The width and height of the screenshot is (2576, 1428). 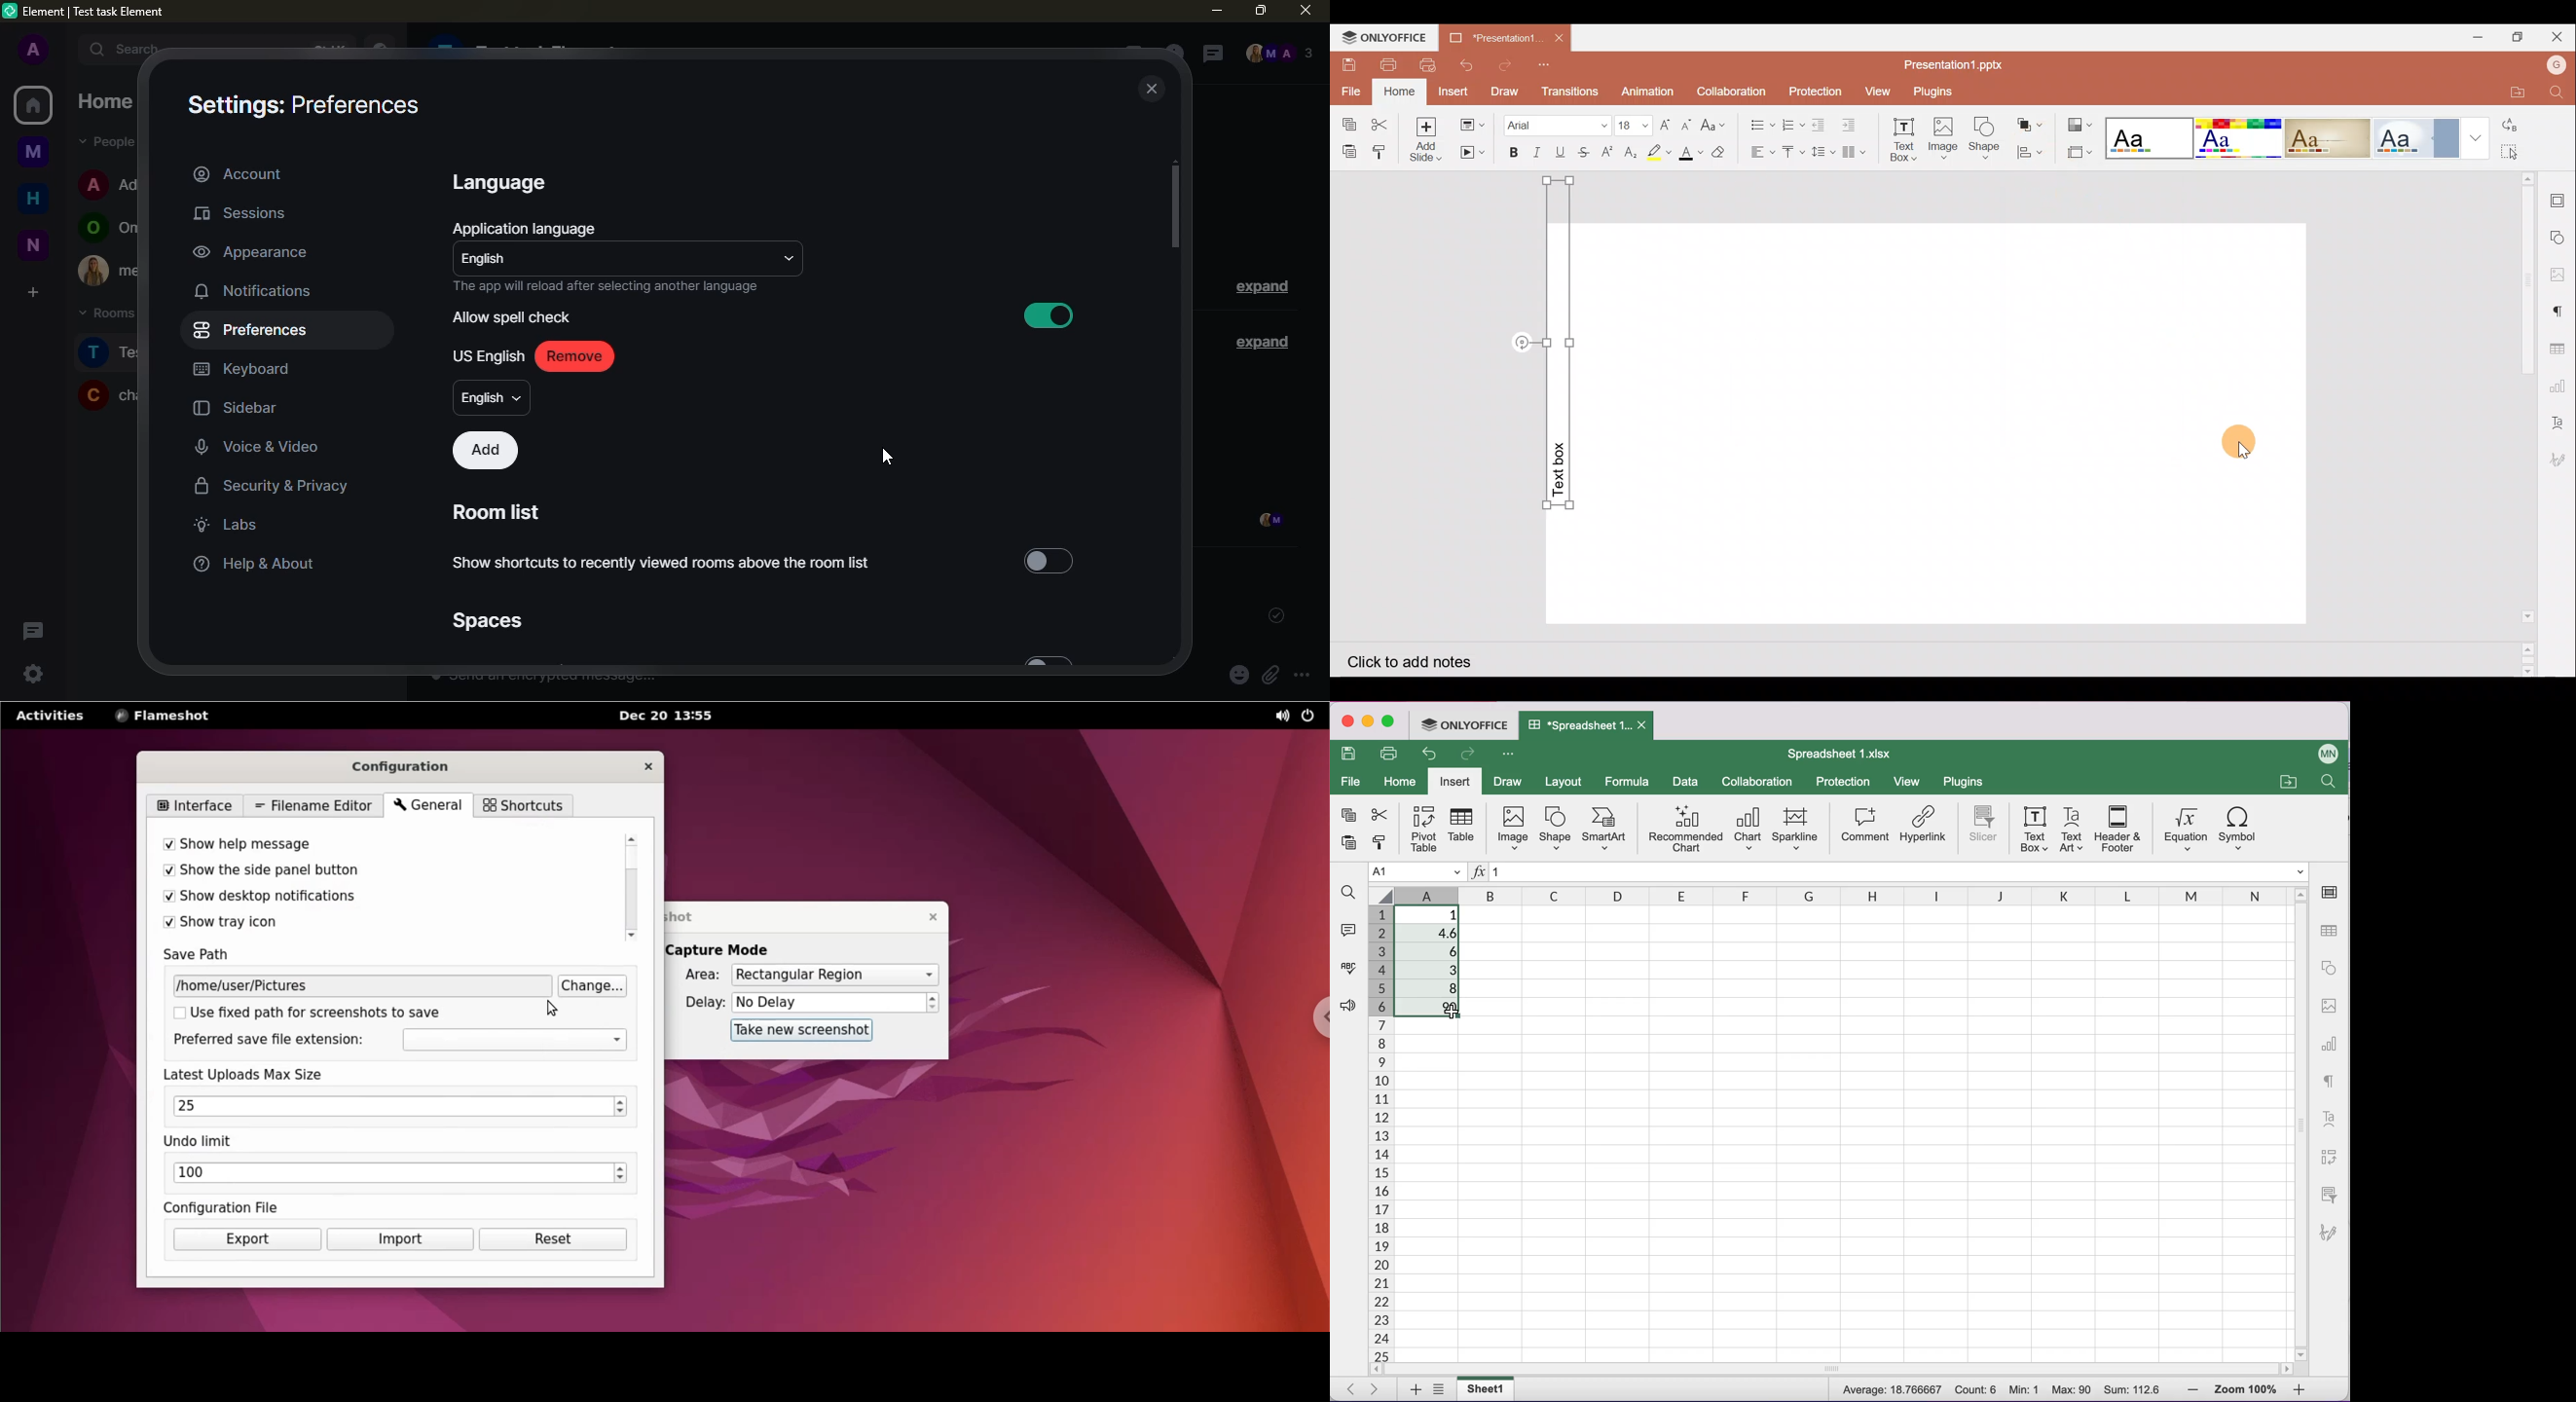 What do you see at coordinates (11, 11) in the screenshot?
I see `logo` at bounding box center [11, 11].